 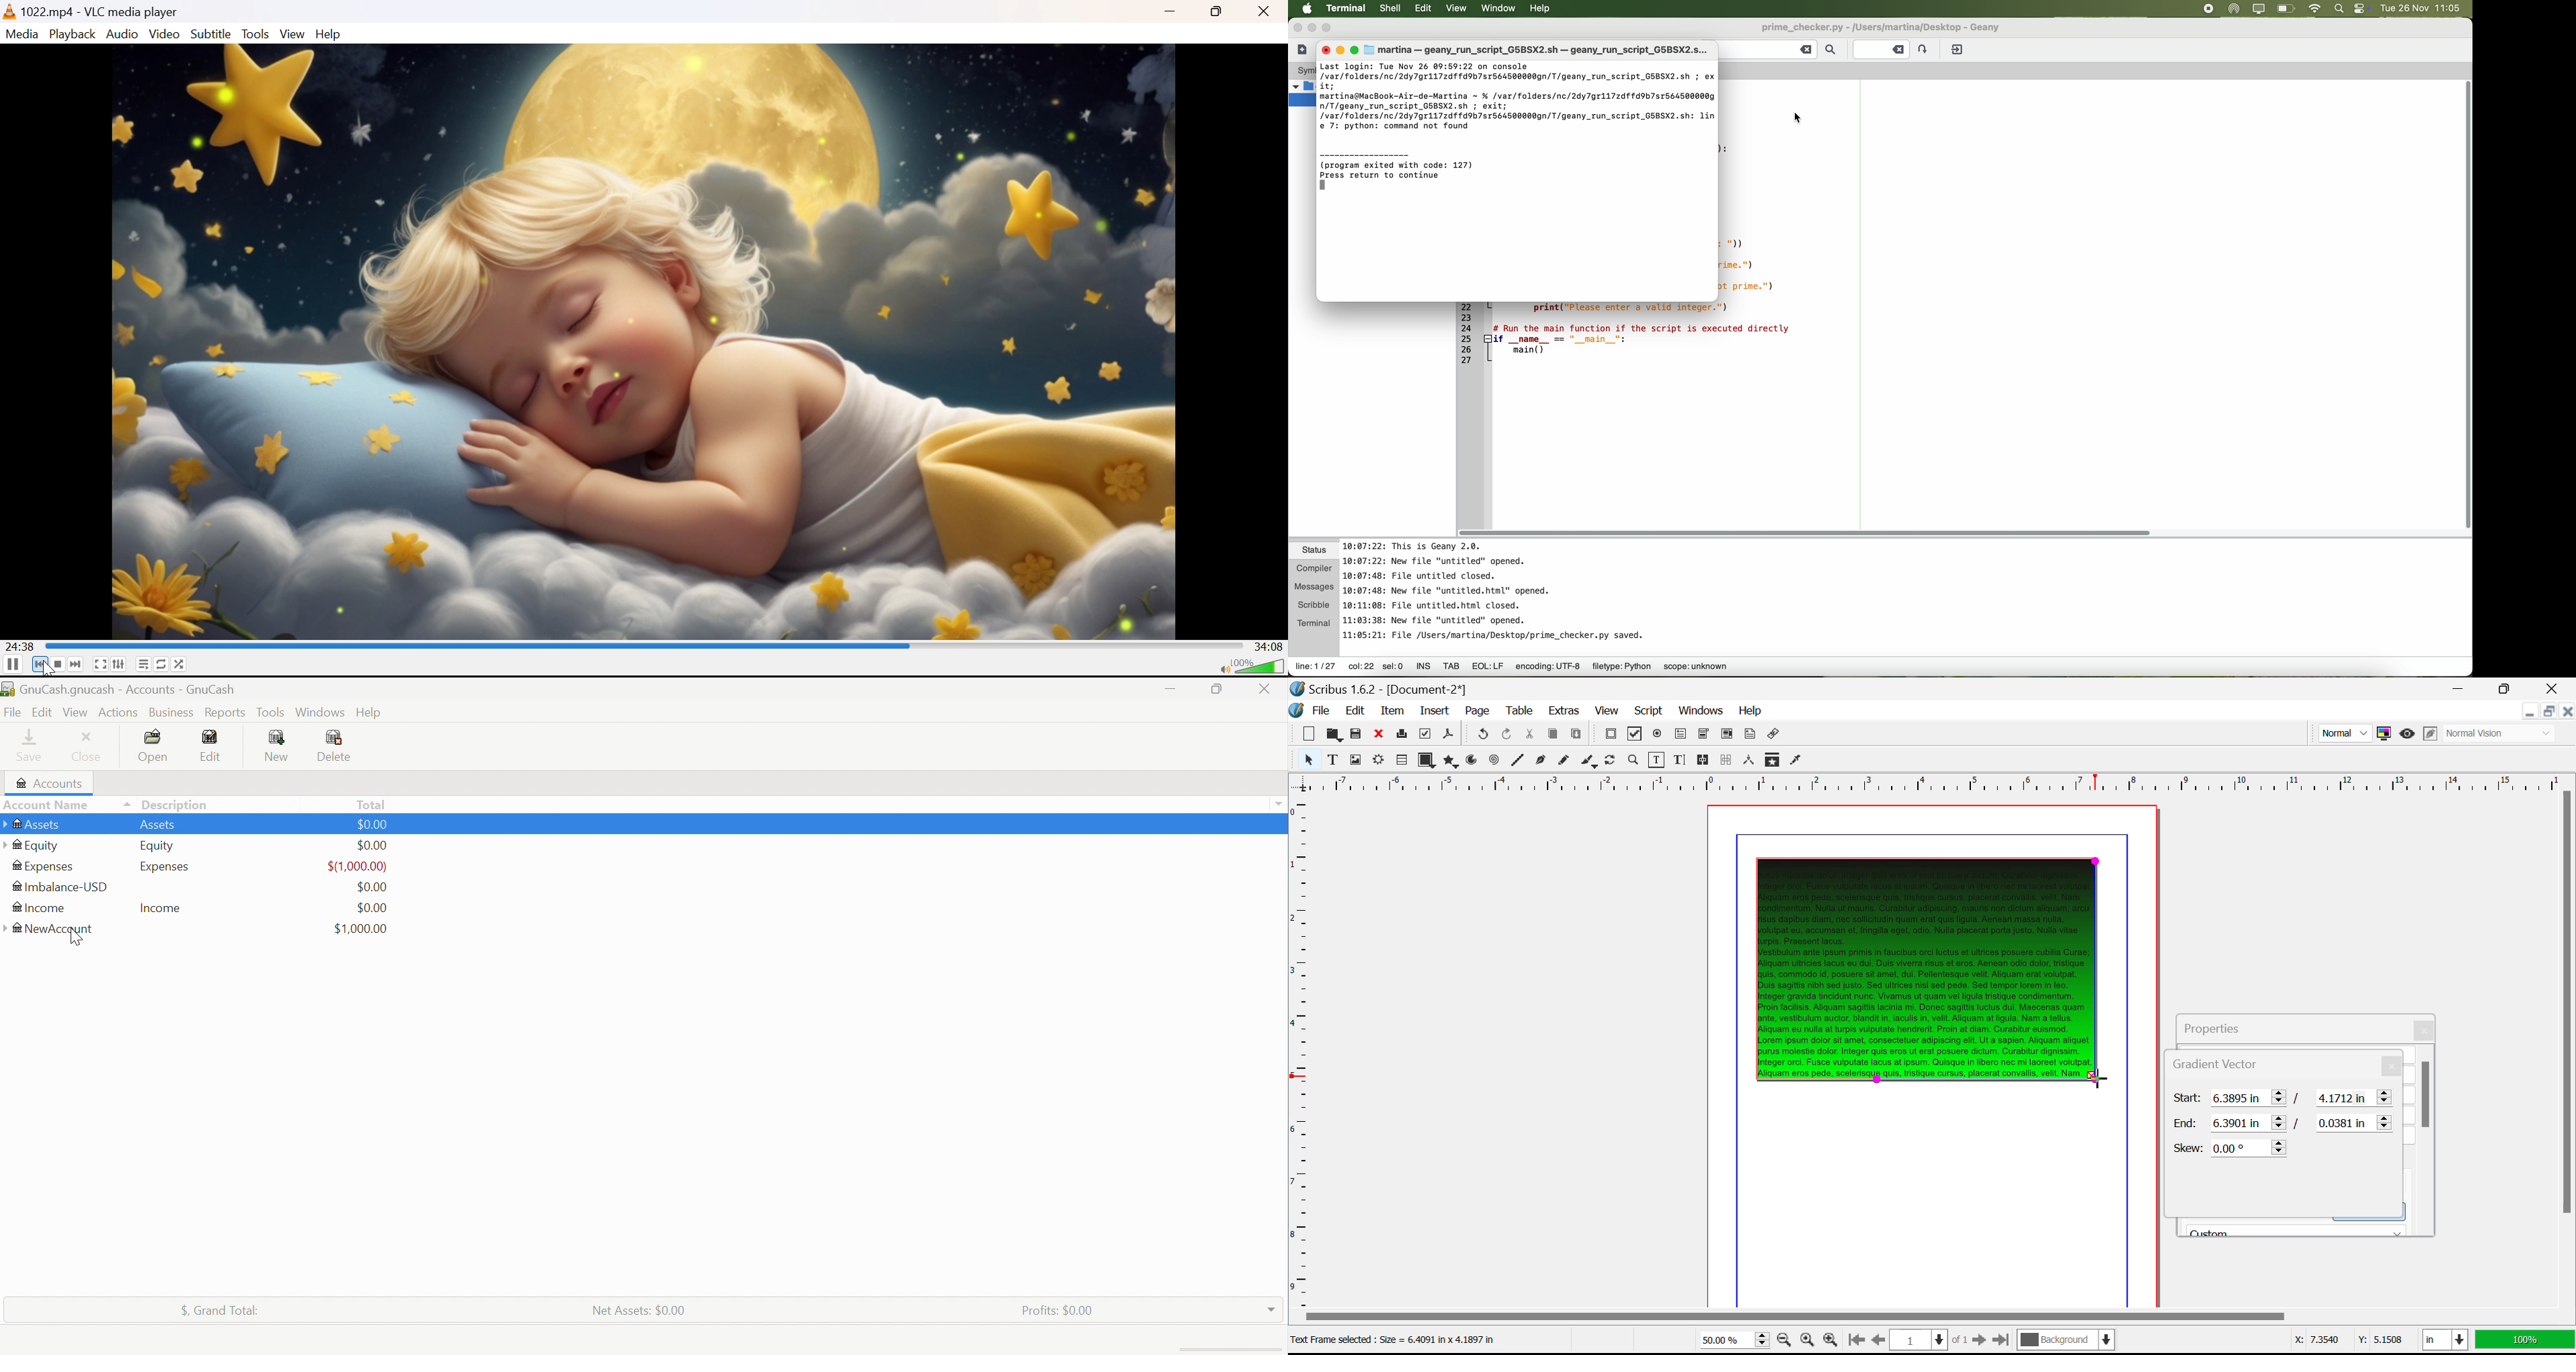 I want to click on Print, so click(x=1403, y=734).